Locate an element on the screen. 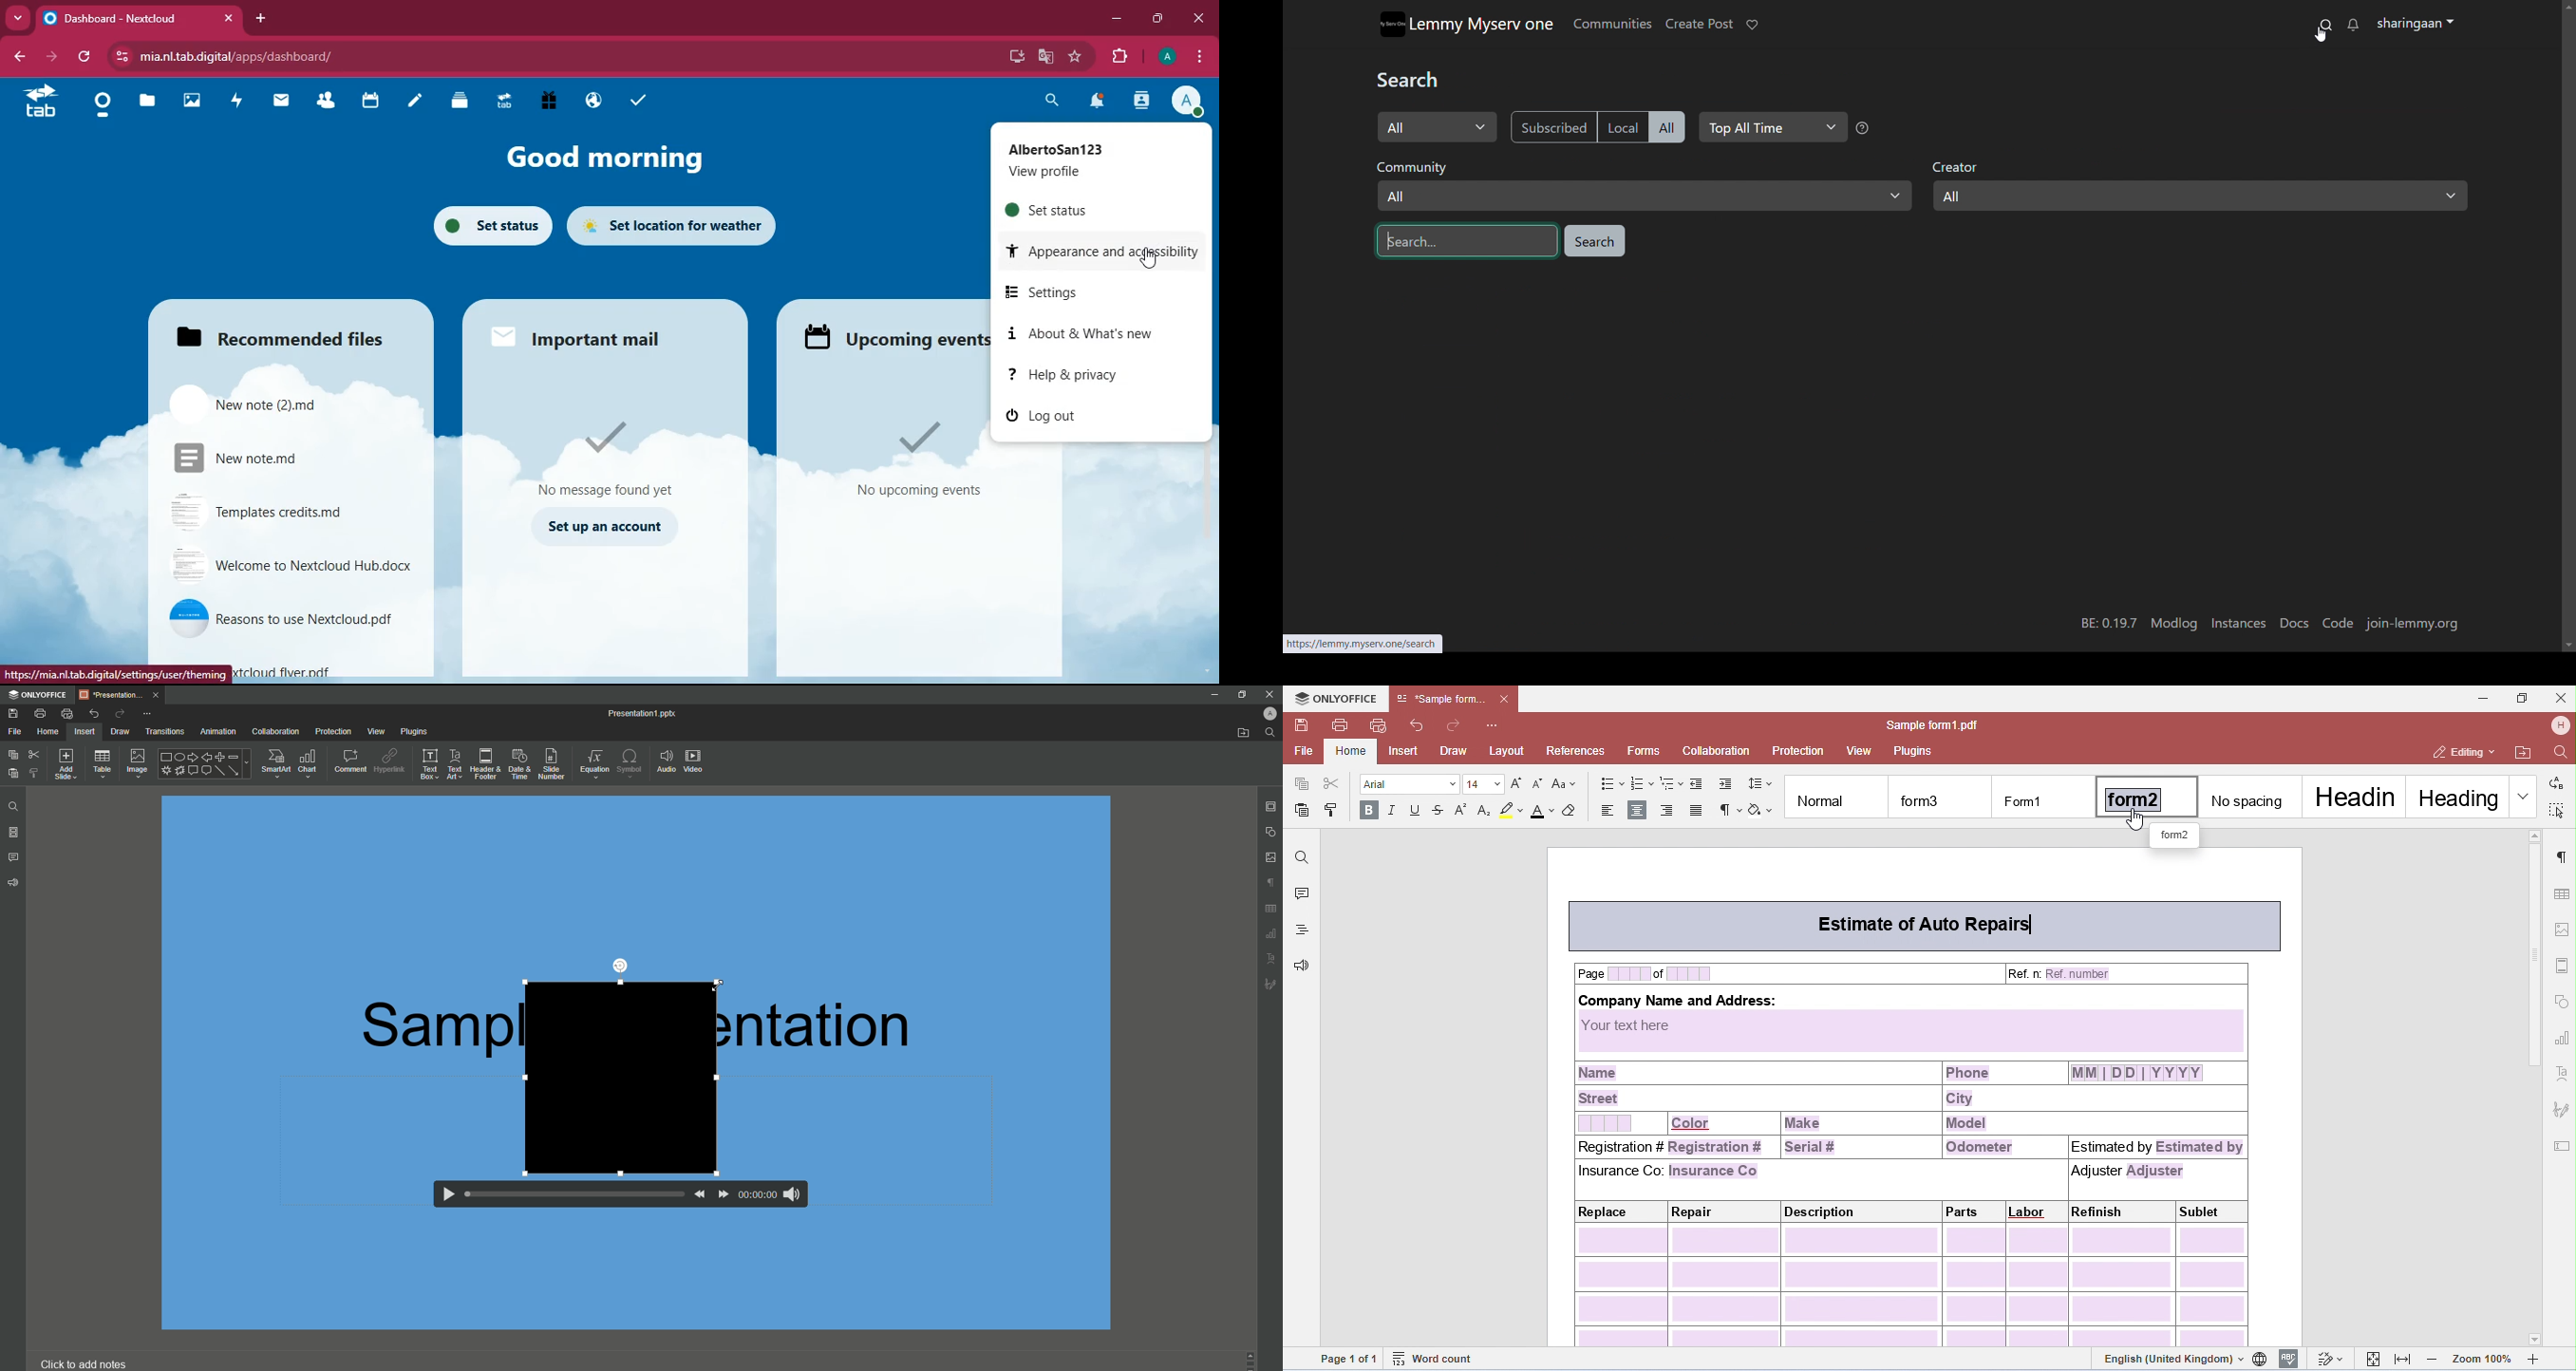  communities is located at coordinates (1611, 24).